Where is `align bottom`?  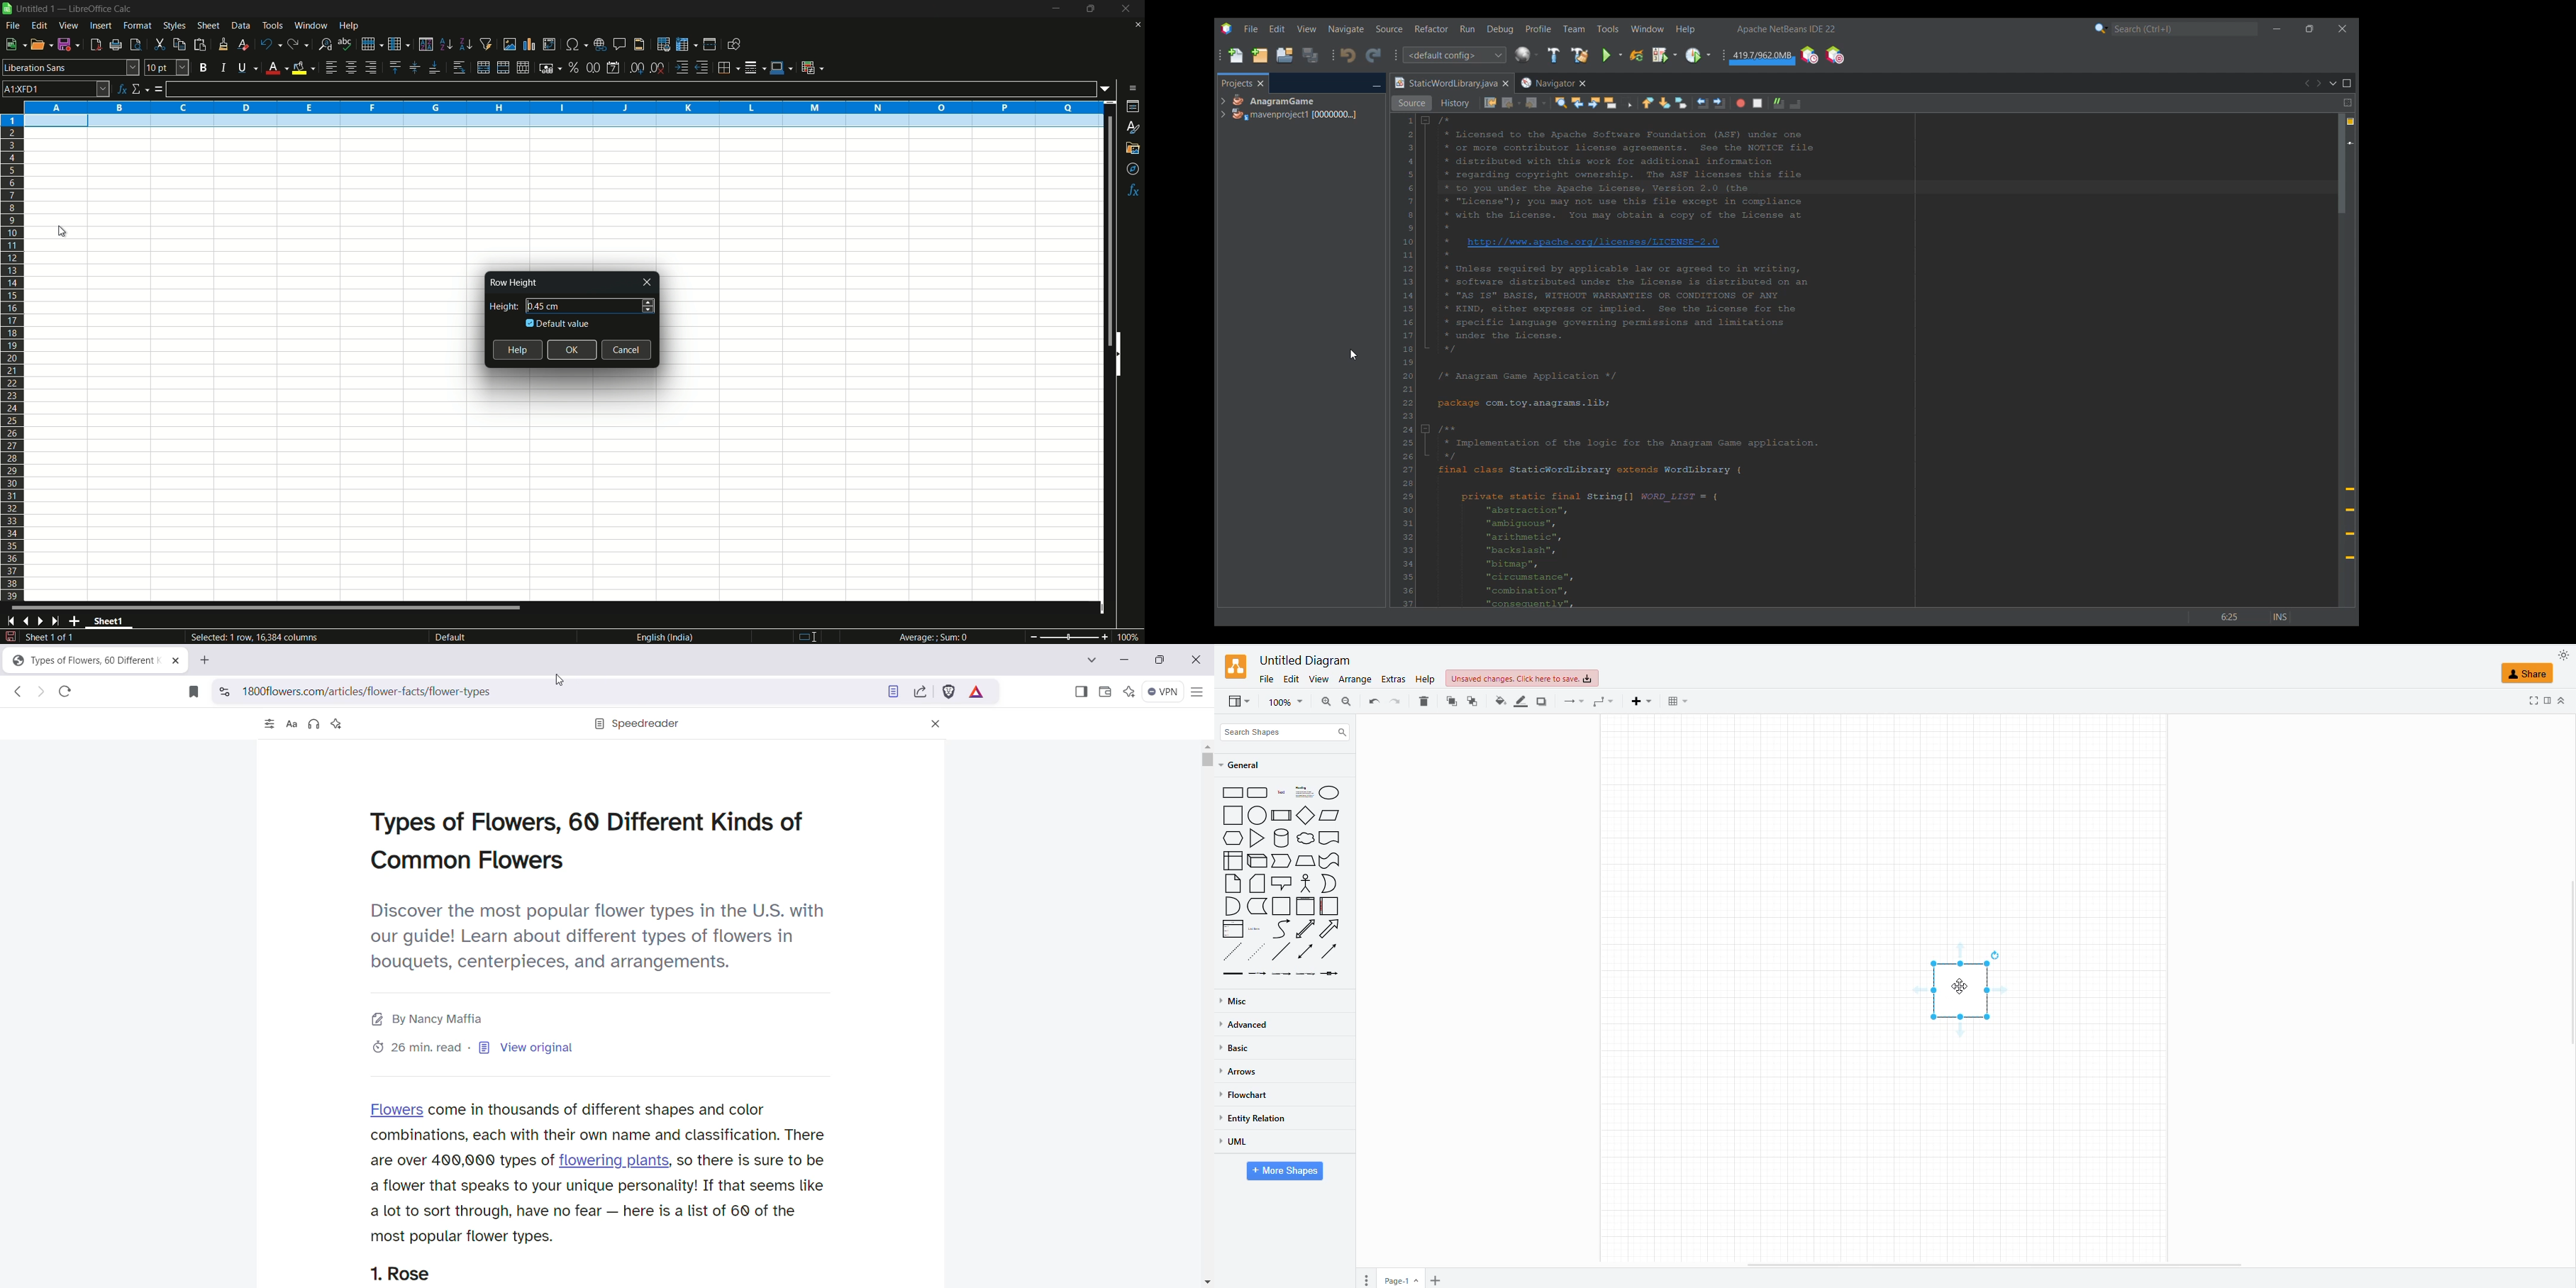
align bottom is located at coordinates (435, 69).